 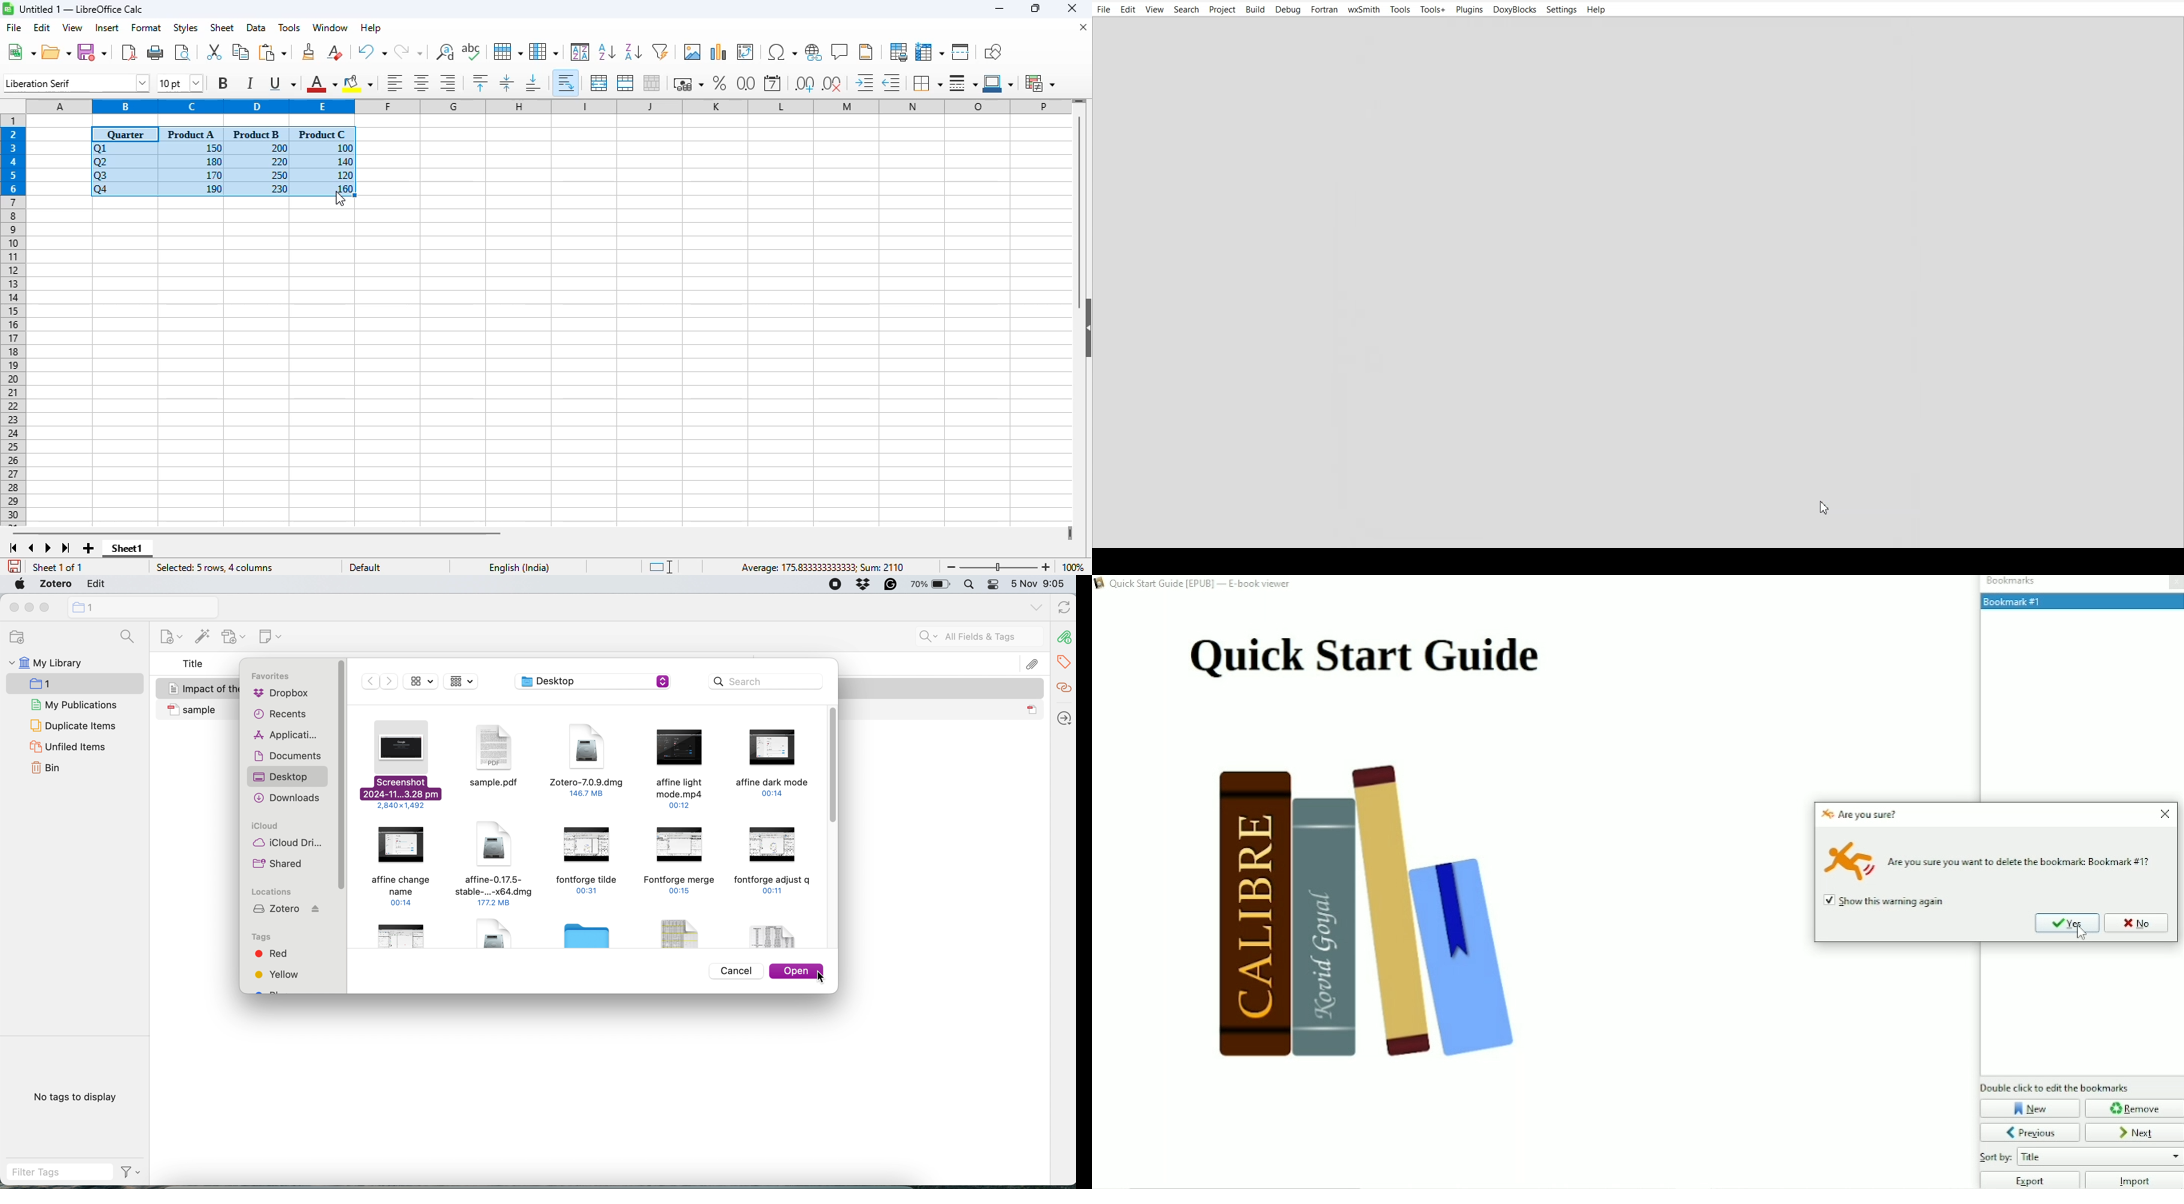 I want to click on default, so click(x=365, y=568).